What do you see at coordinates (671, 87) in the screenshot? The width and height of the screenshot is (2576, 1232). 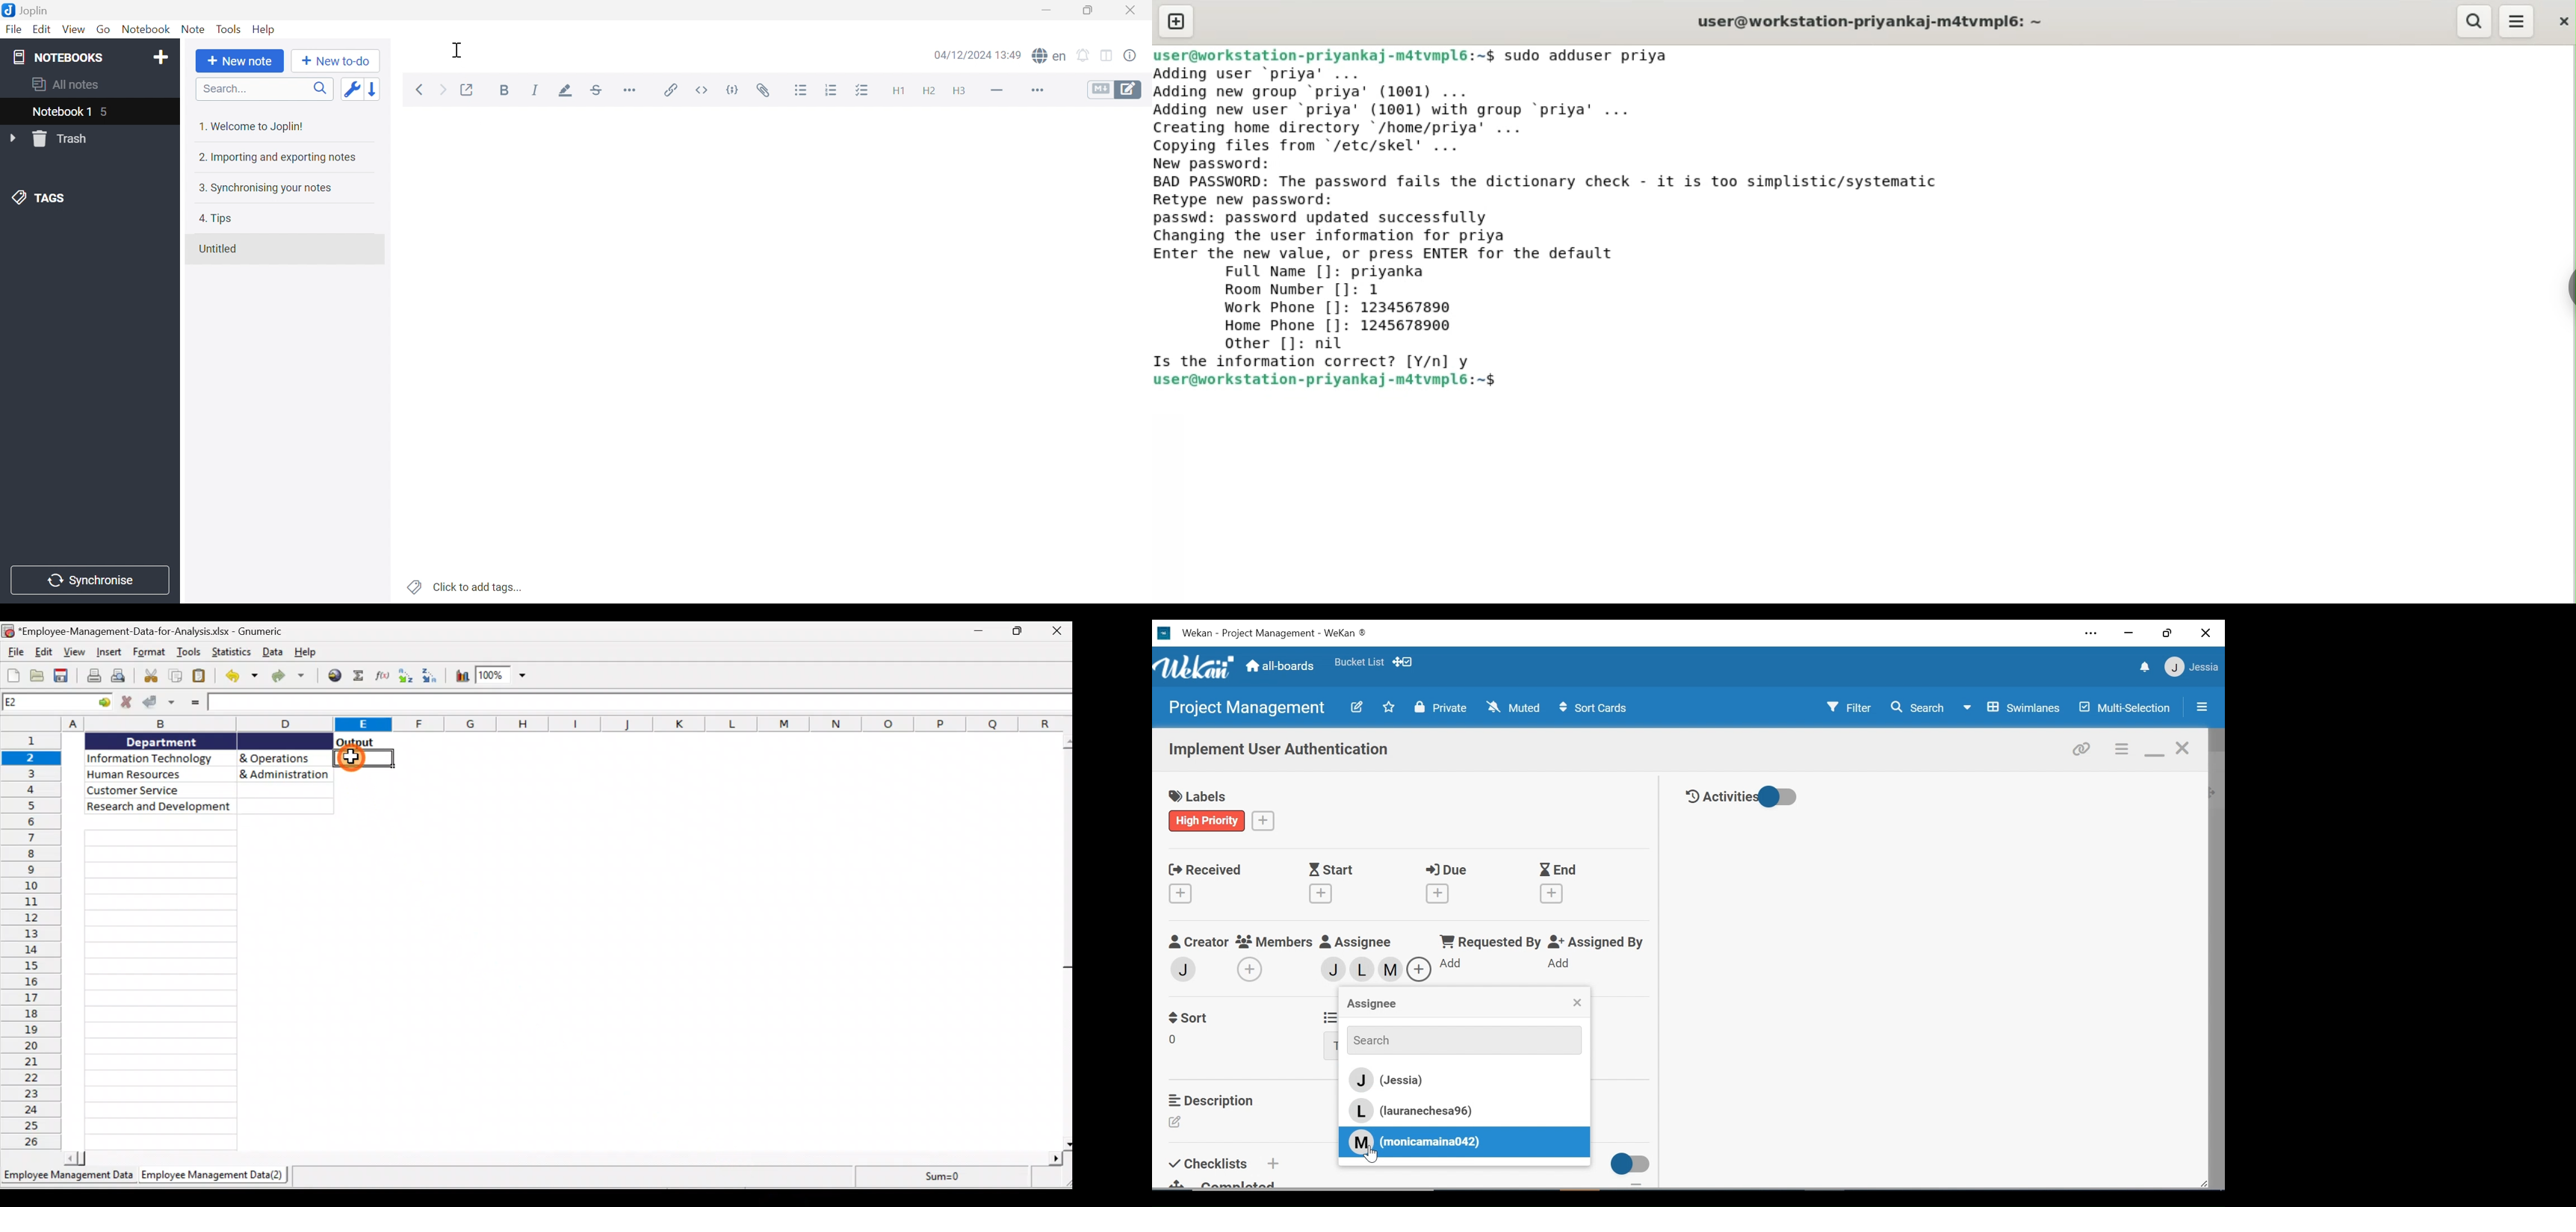 I see `Insert / edit code` at bounding box center [671, 87].